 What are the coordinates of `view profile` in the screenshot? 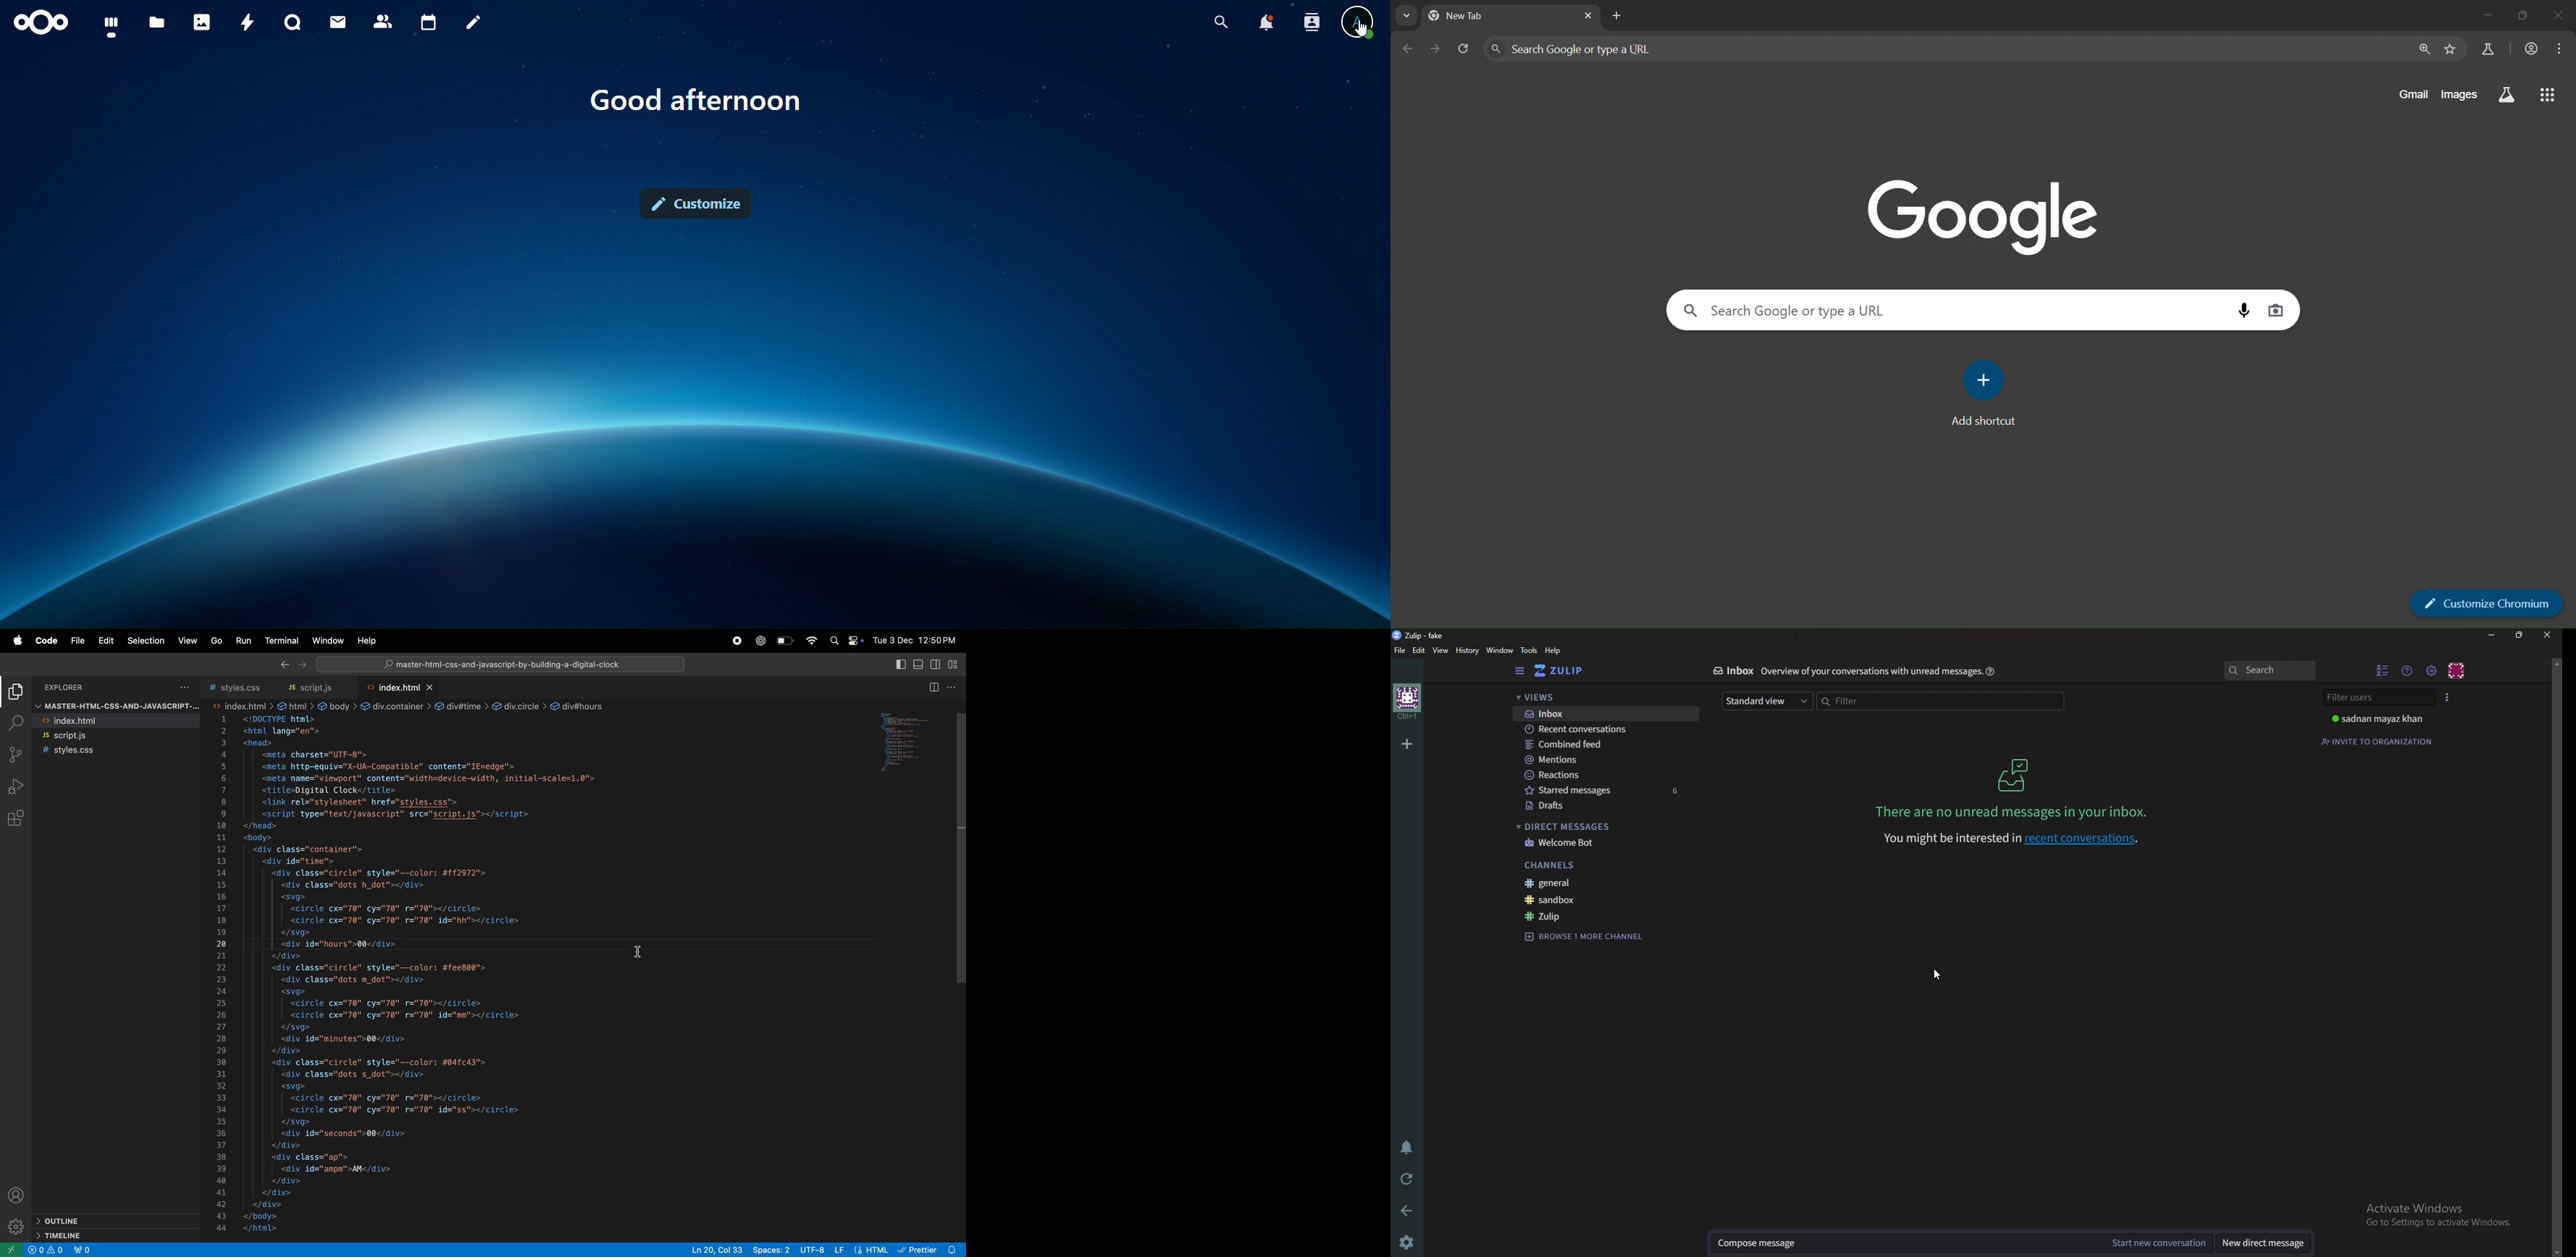 It's located at (1362, 25).